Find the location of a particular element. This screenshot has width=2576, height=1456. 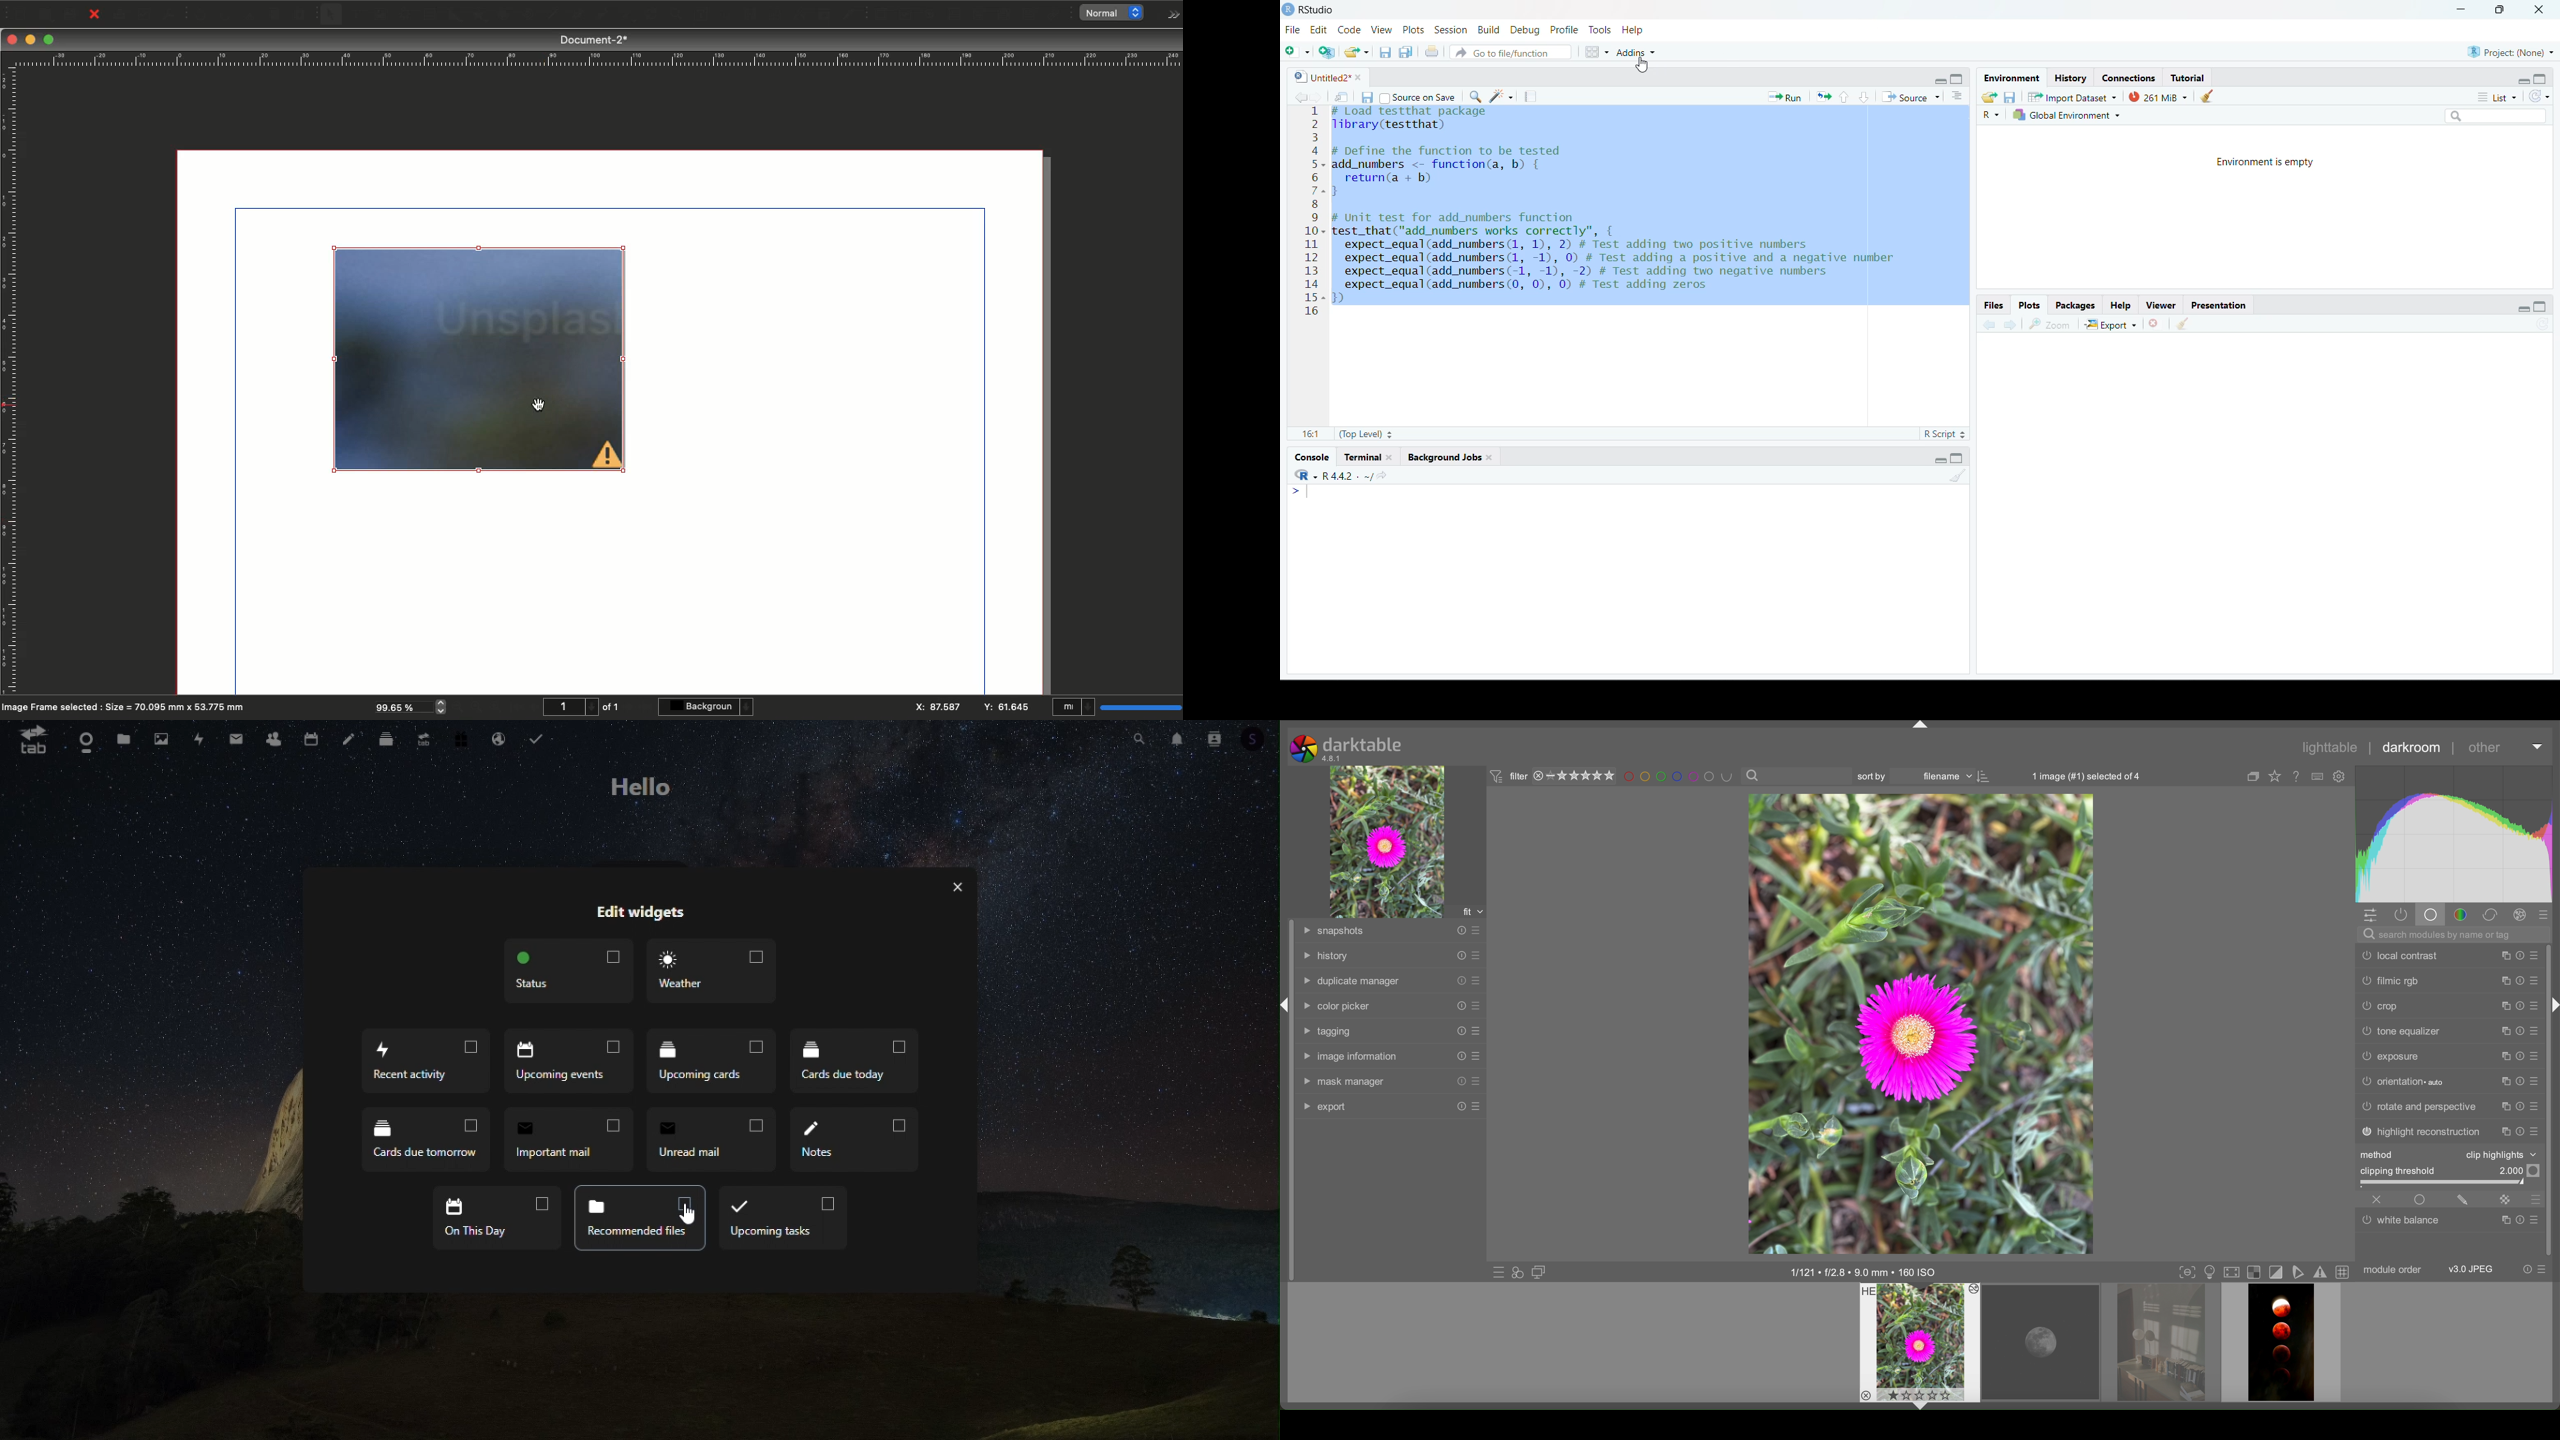

settings is located at coordinates (2372, 915).